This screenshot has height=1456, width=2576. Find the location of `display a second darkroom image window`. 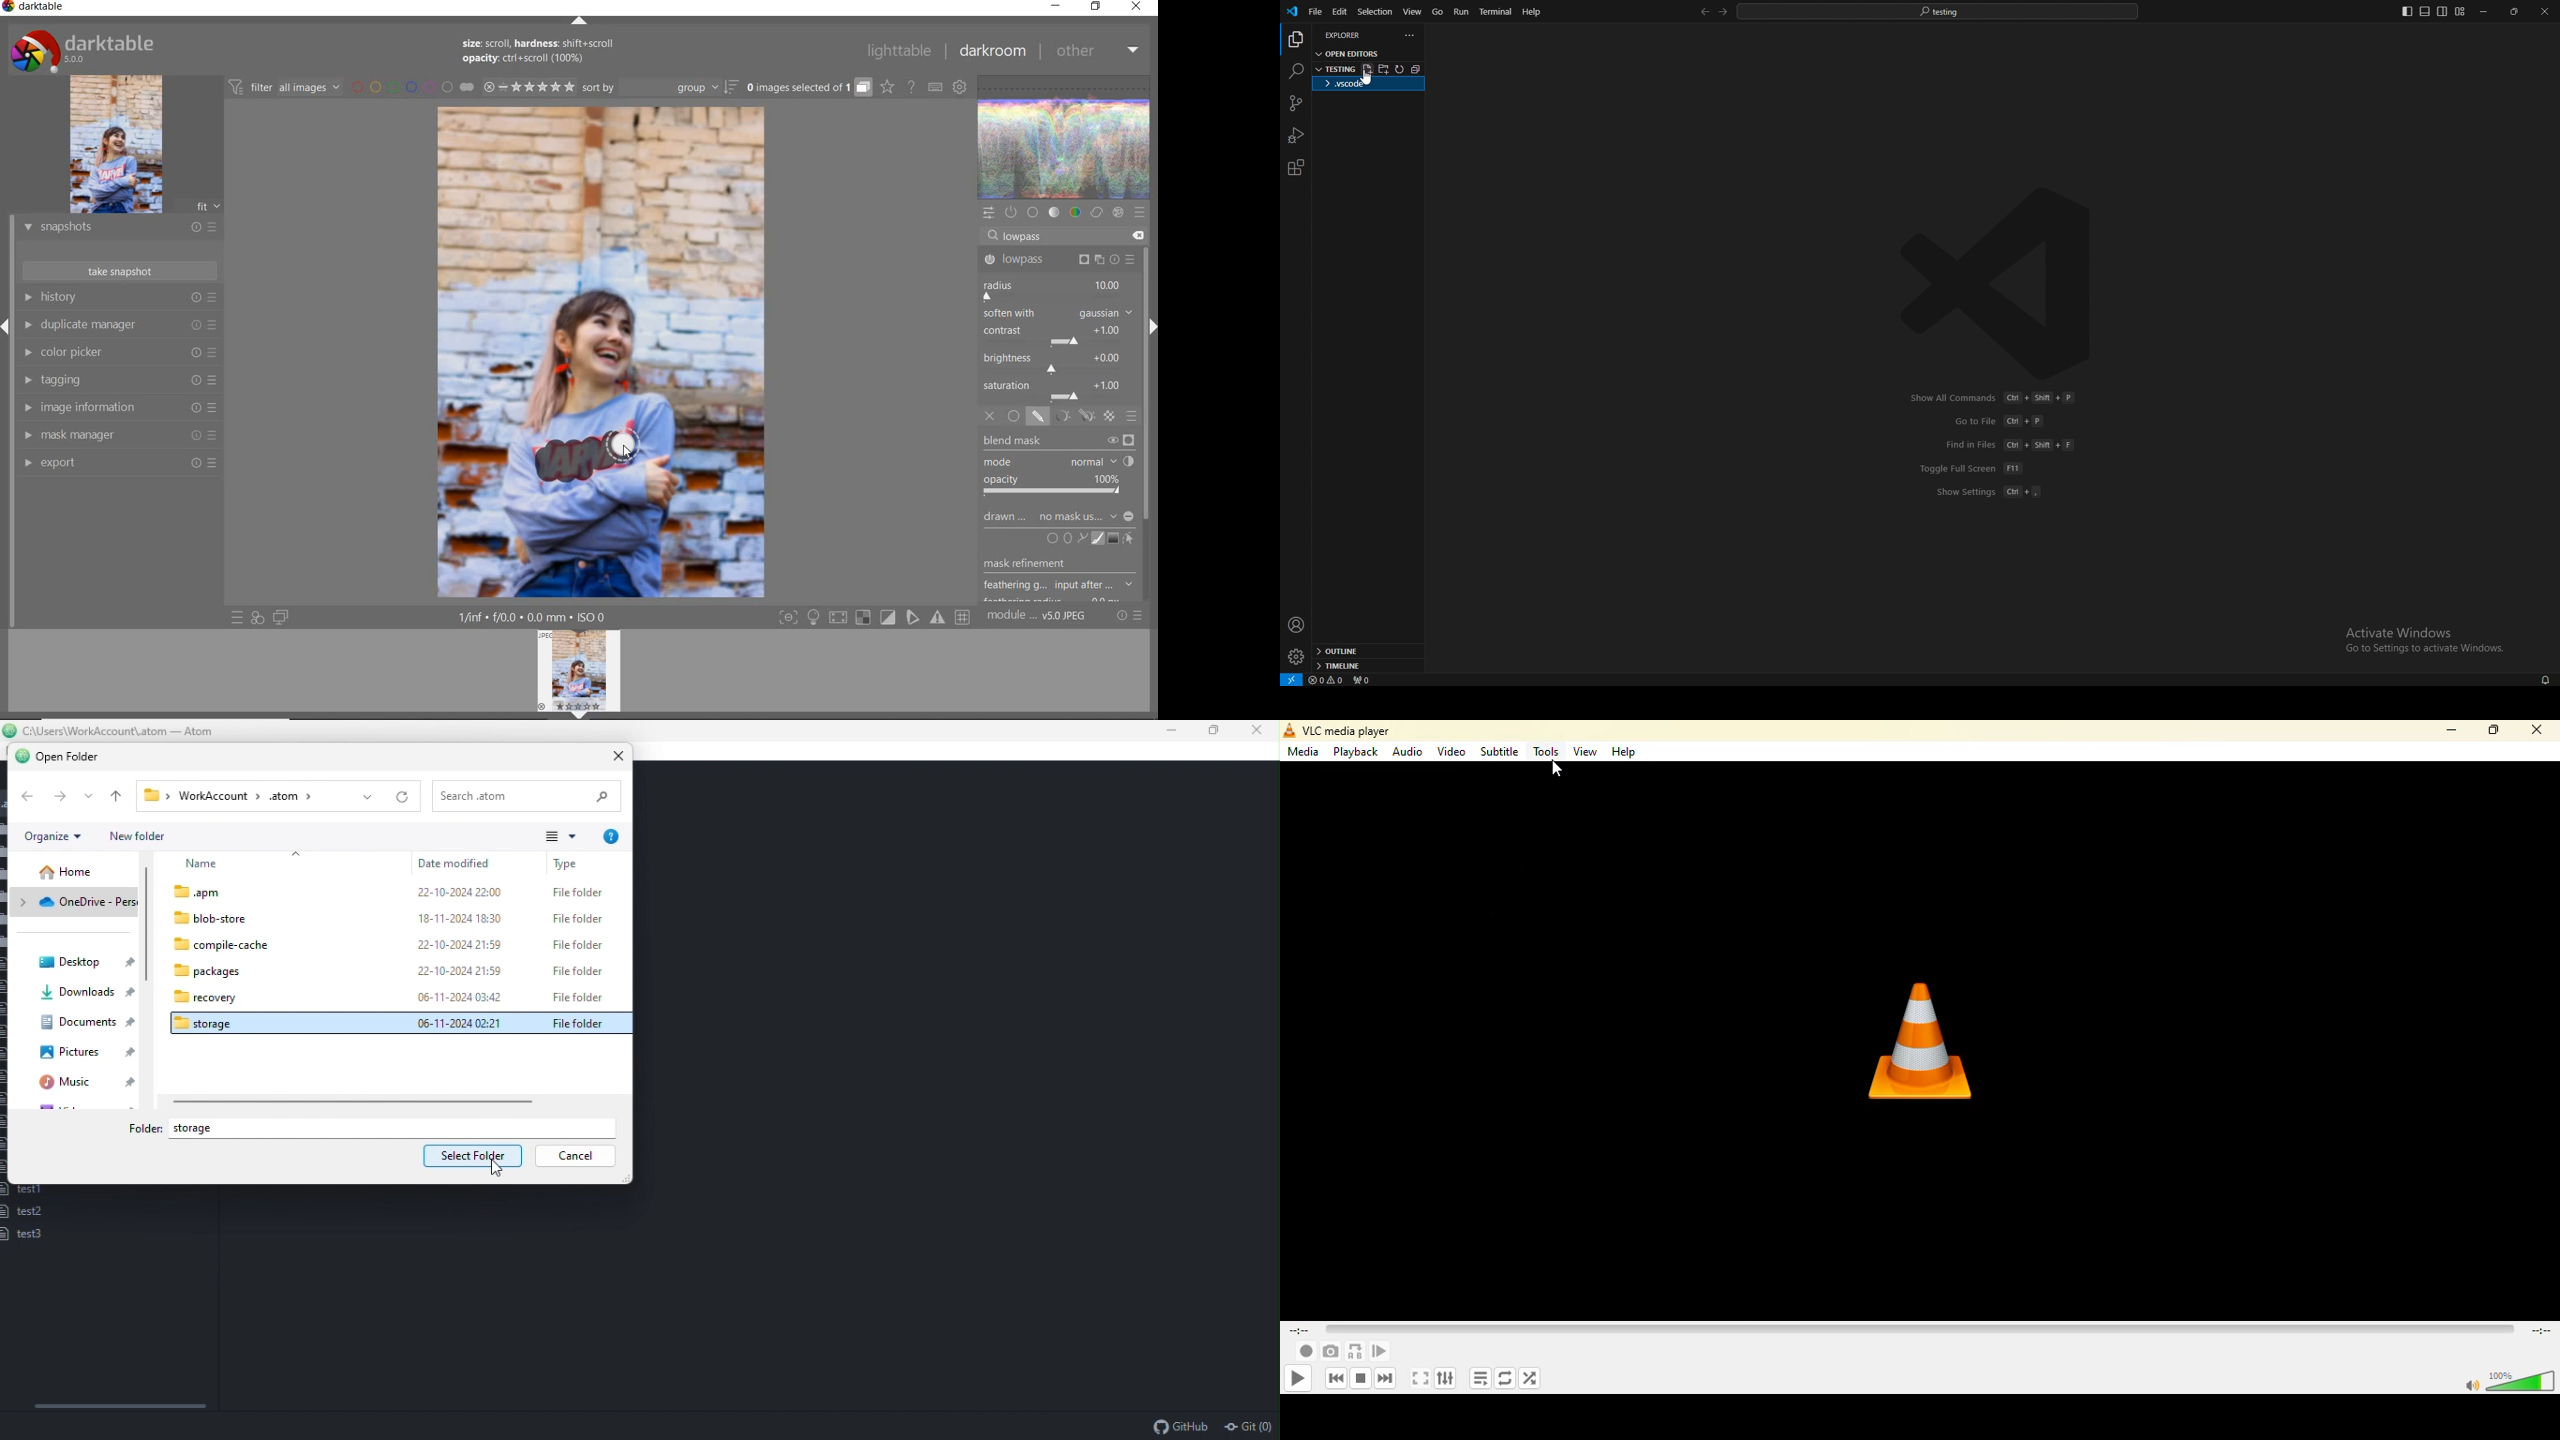

display a second darkroom image window is located at coordinates (281, 617).